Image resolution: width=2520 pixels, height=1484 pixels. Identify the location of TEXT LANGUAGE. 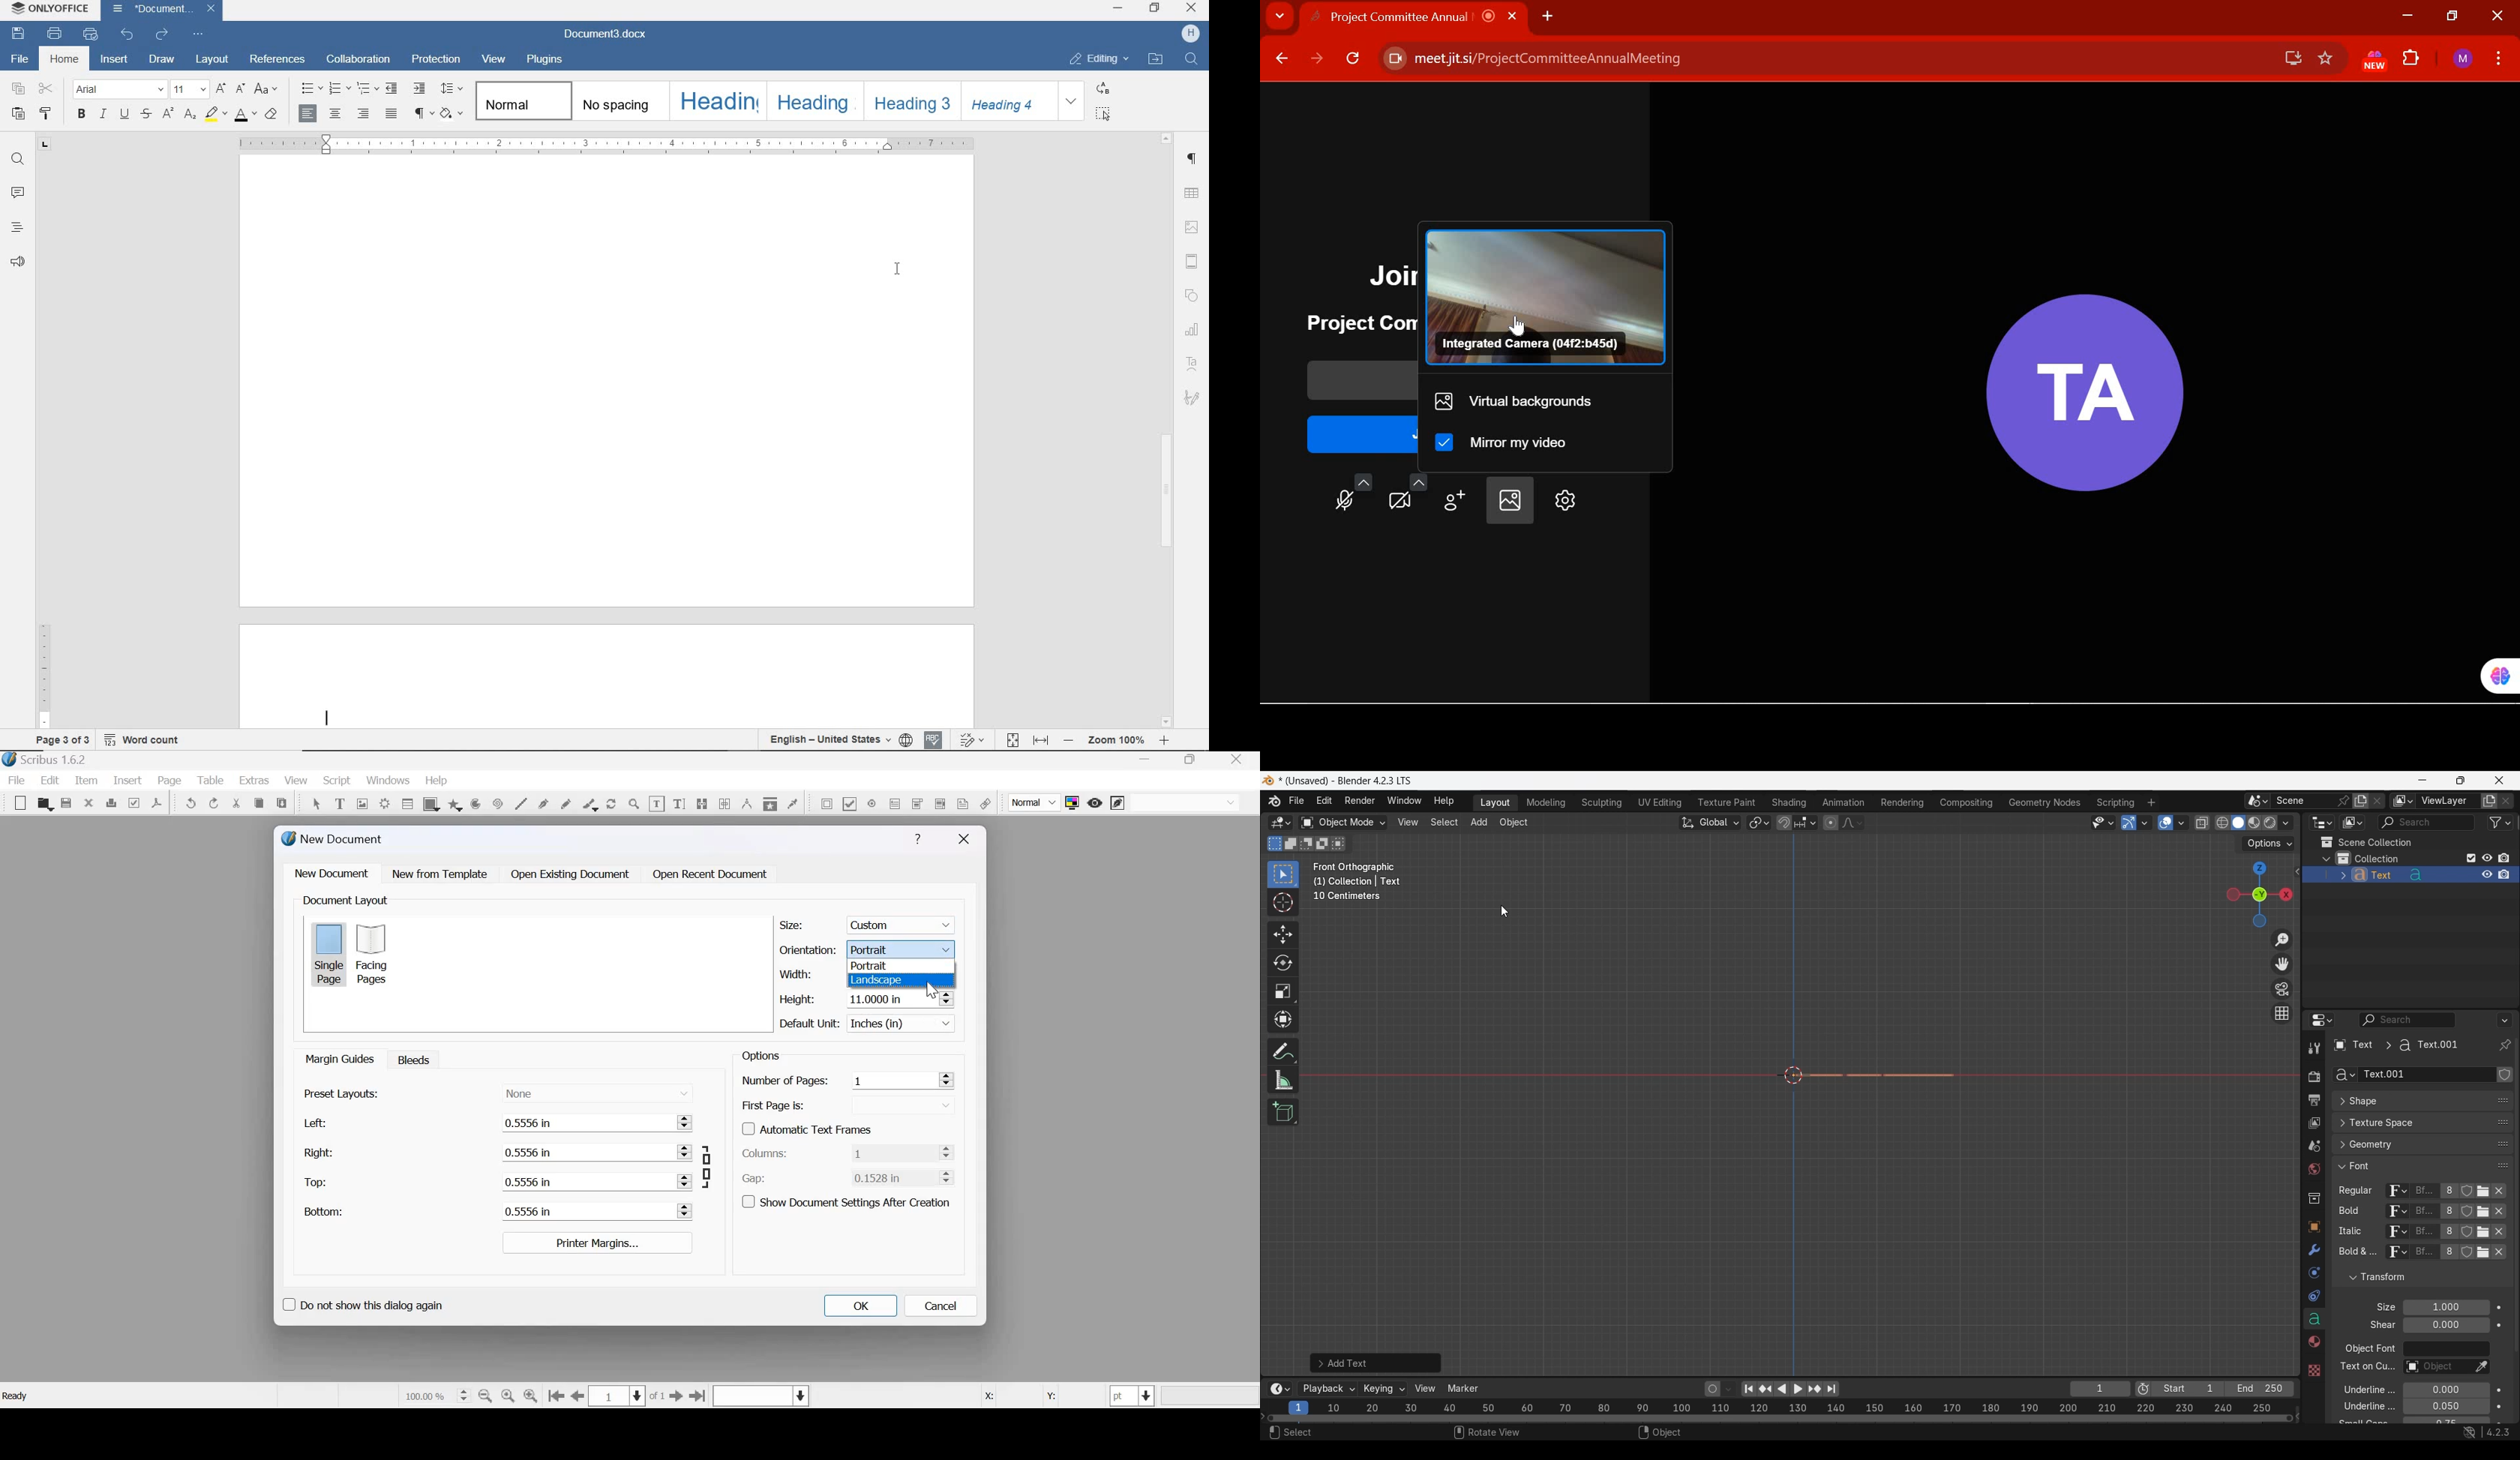
(829, 740).